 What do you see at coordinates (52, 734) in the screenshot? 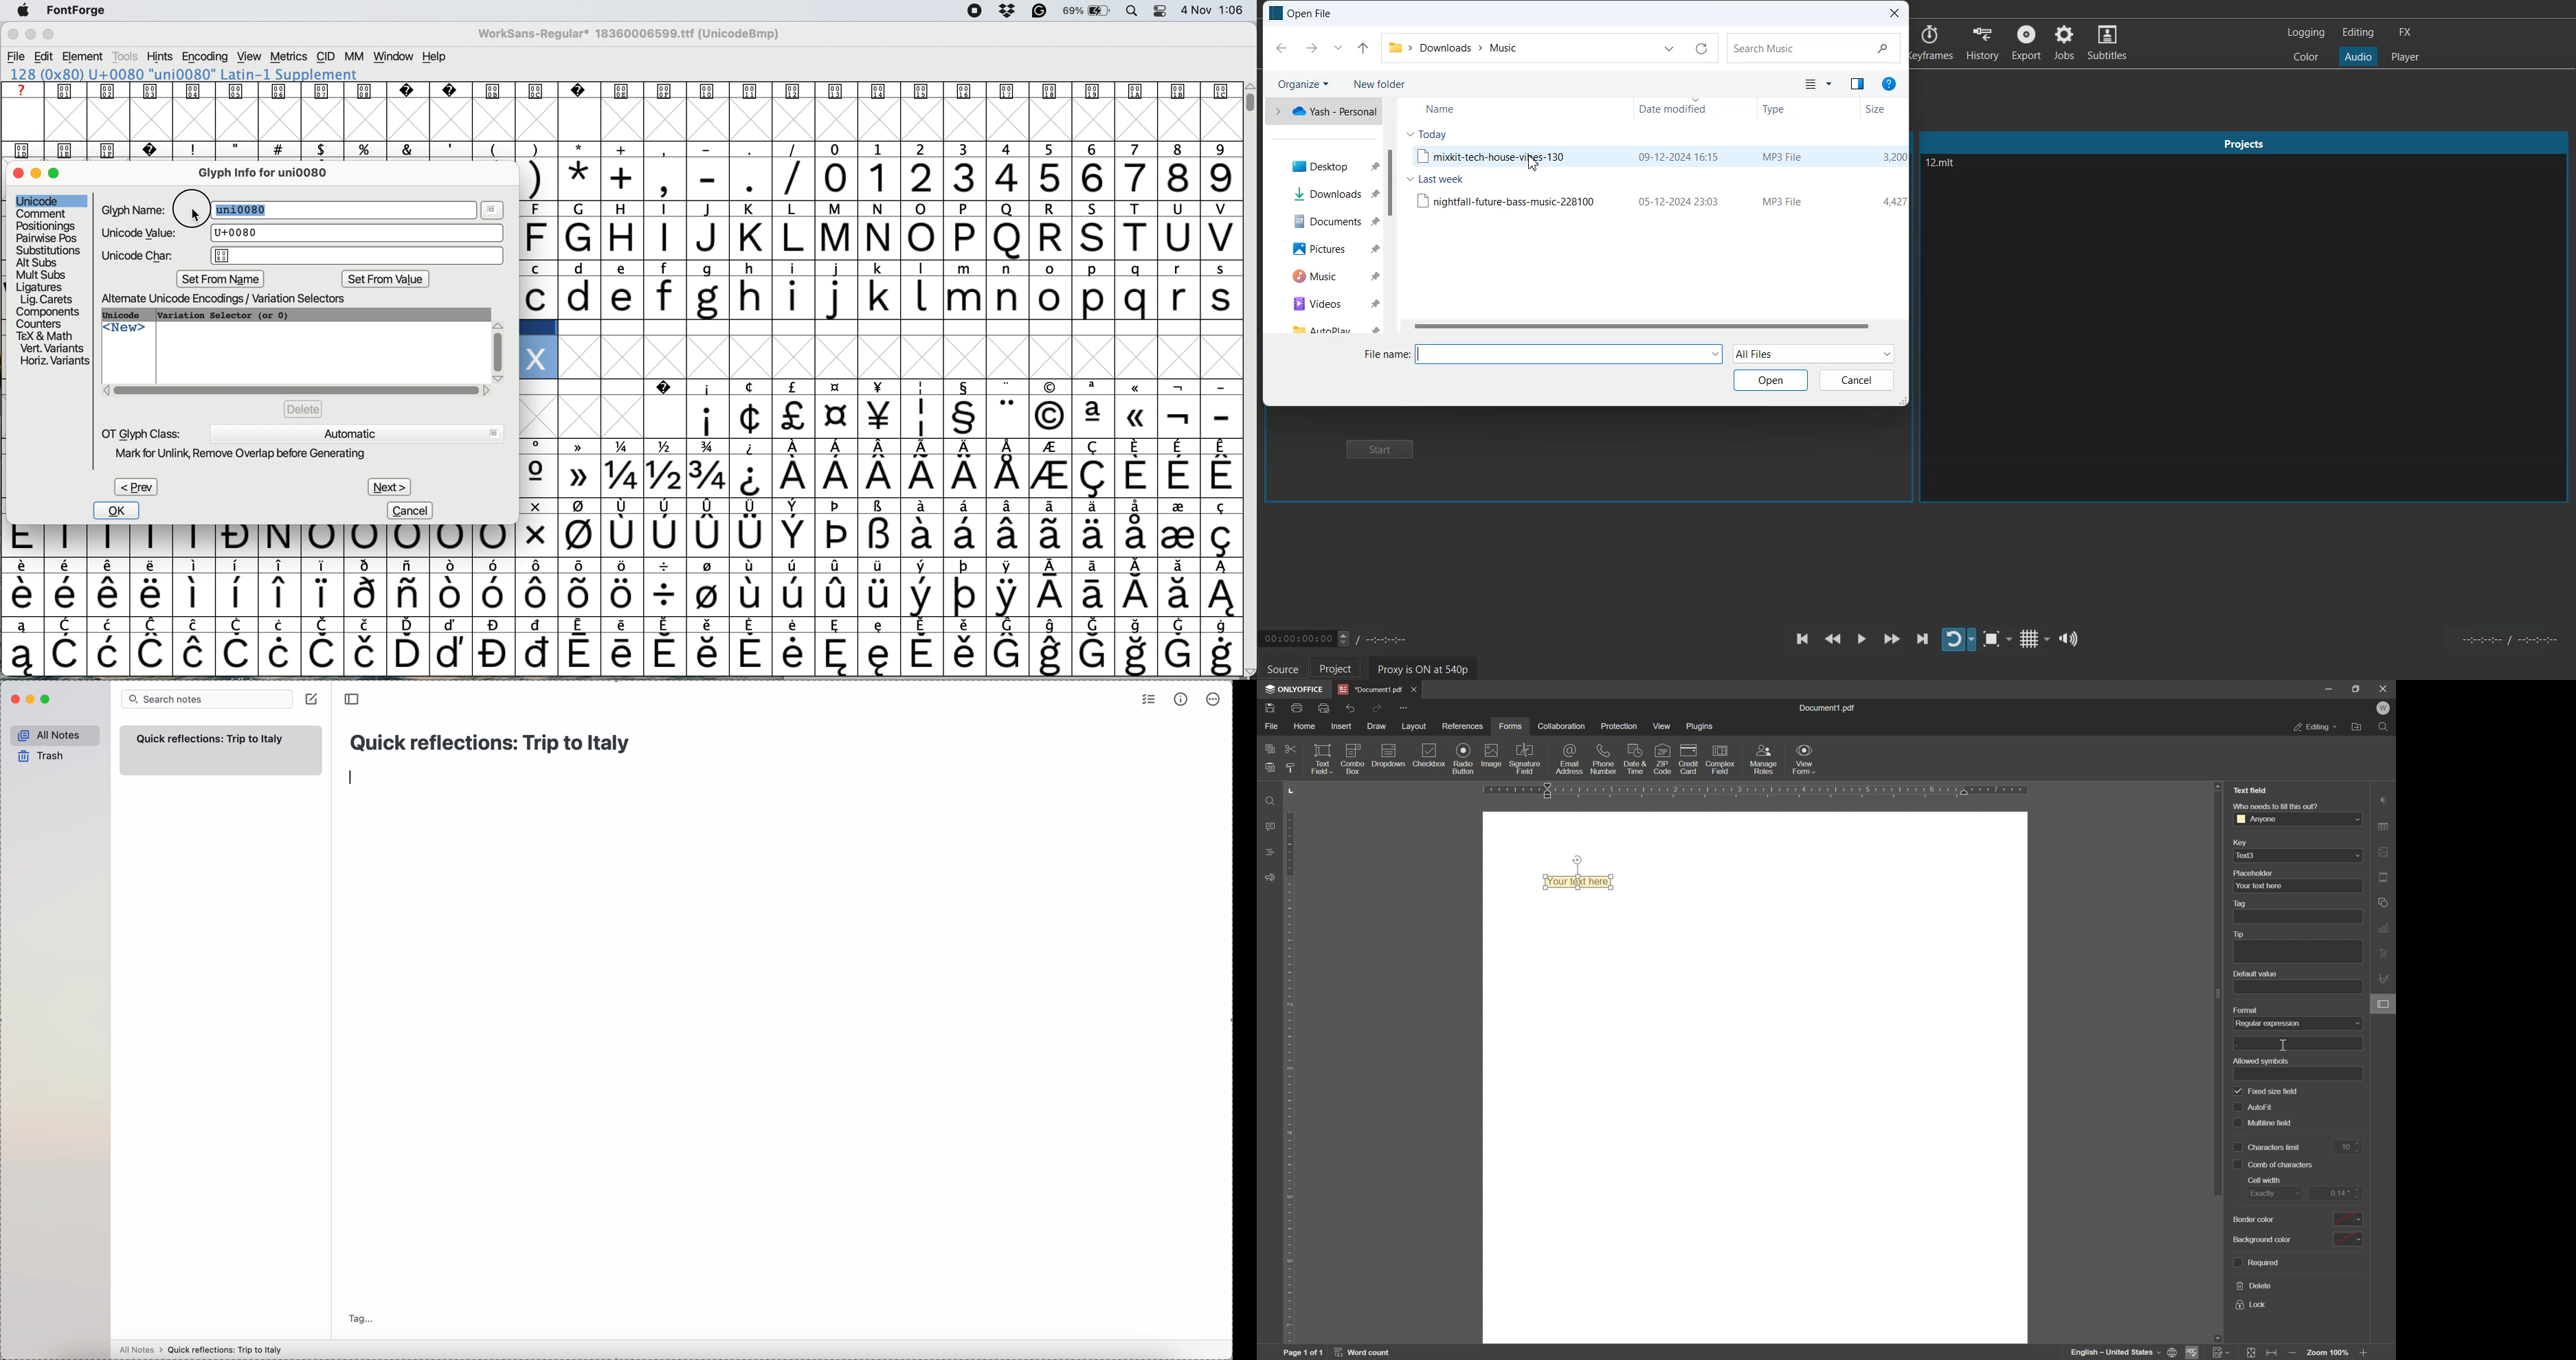
I see `all notes` at bounding box center [52, 734].